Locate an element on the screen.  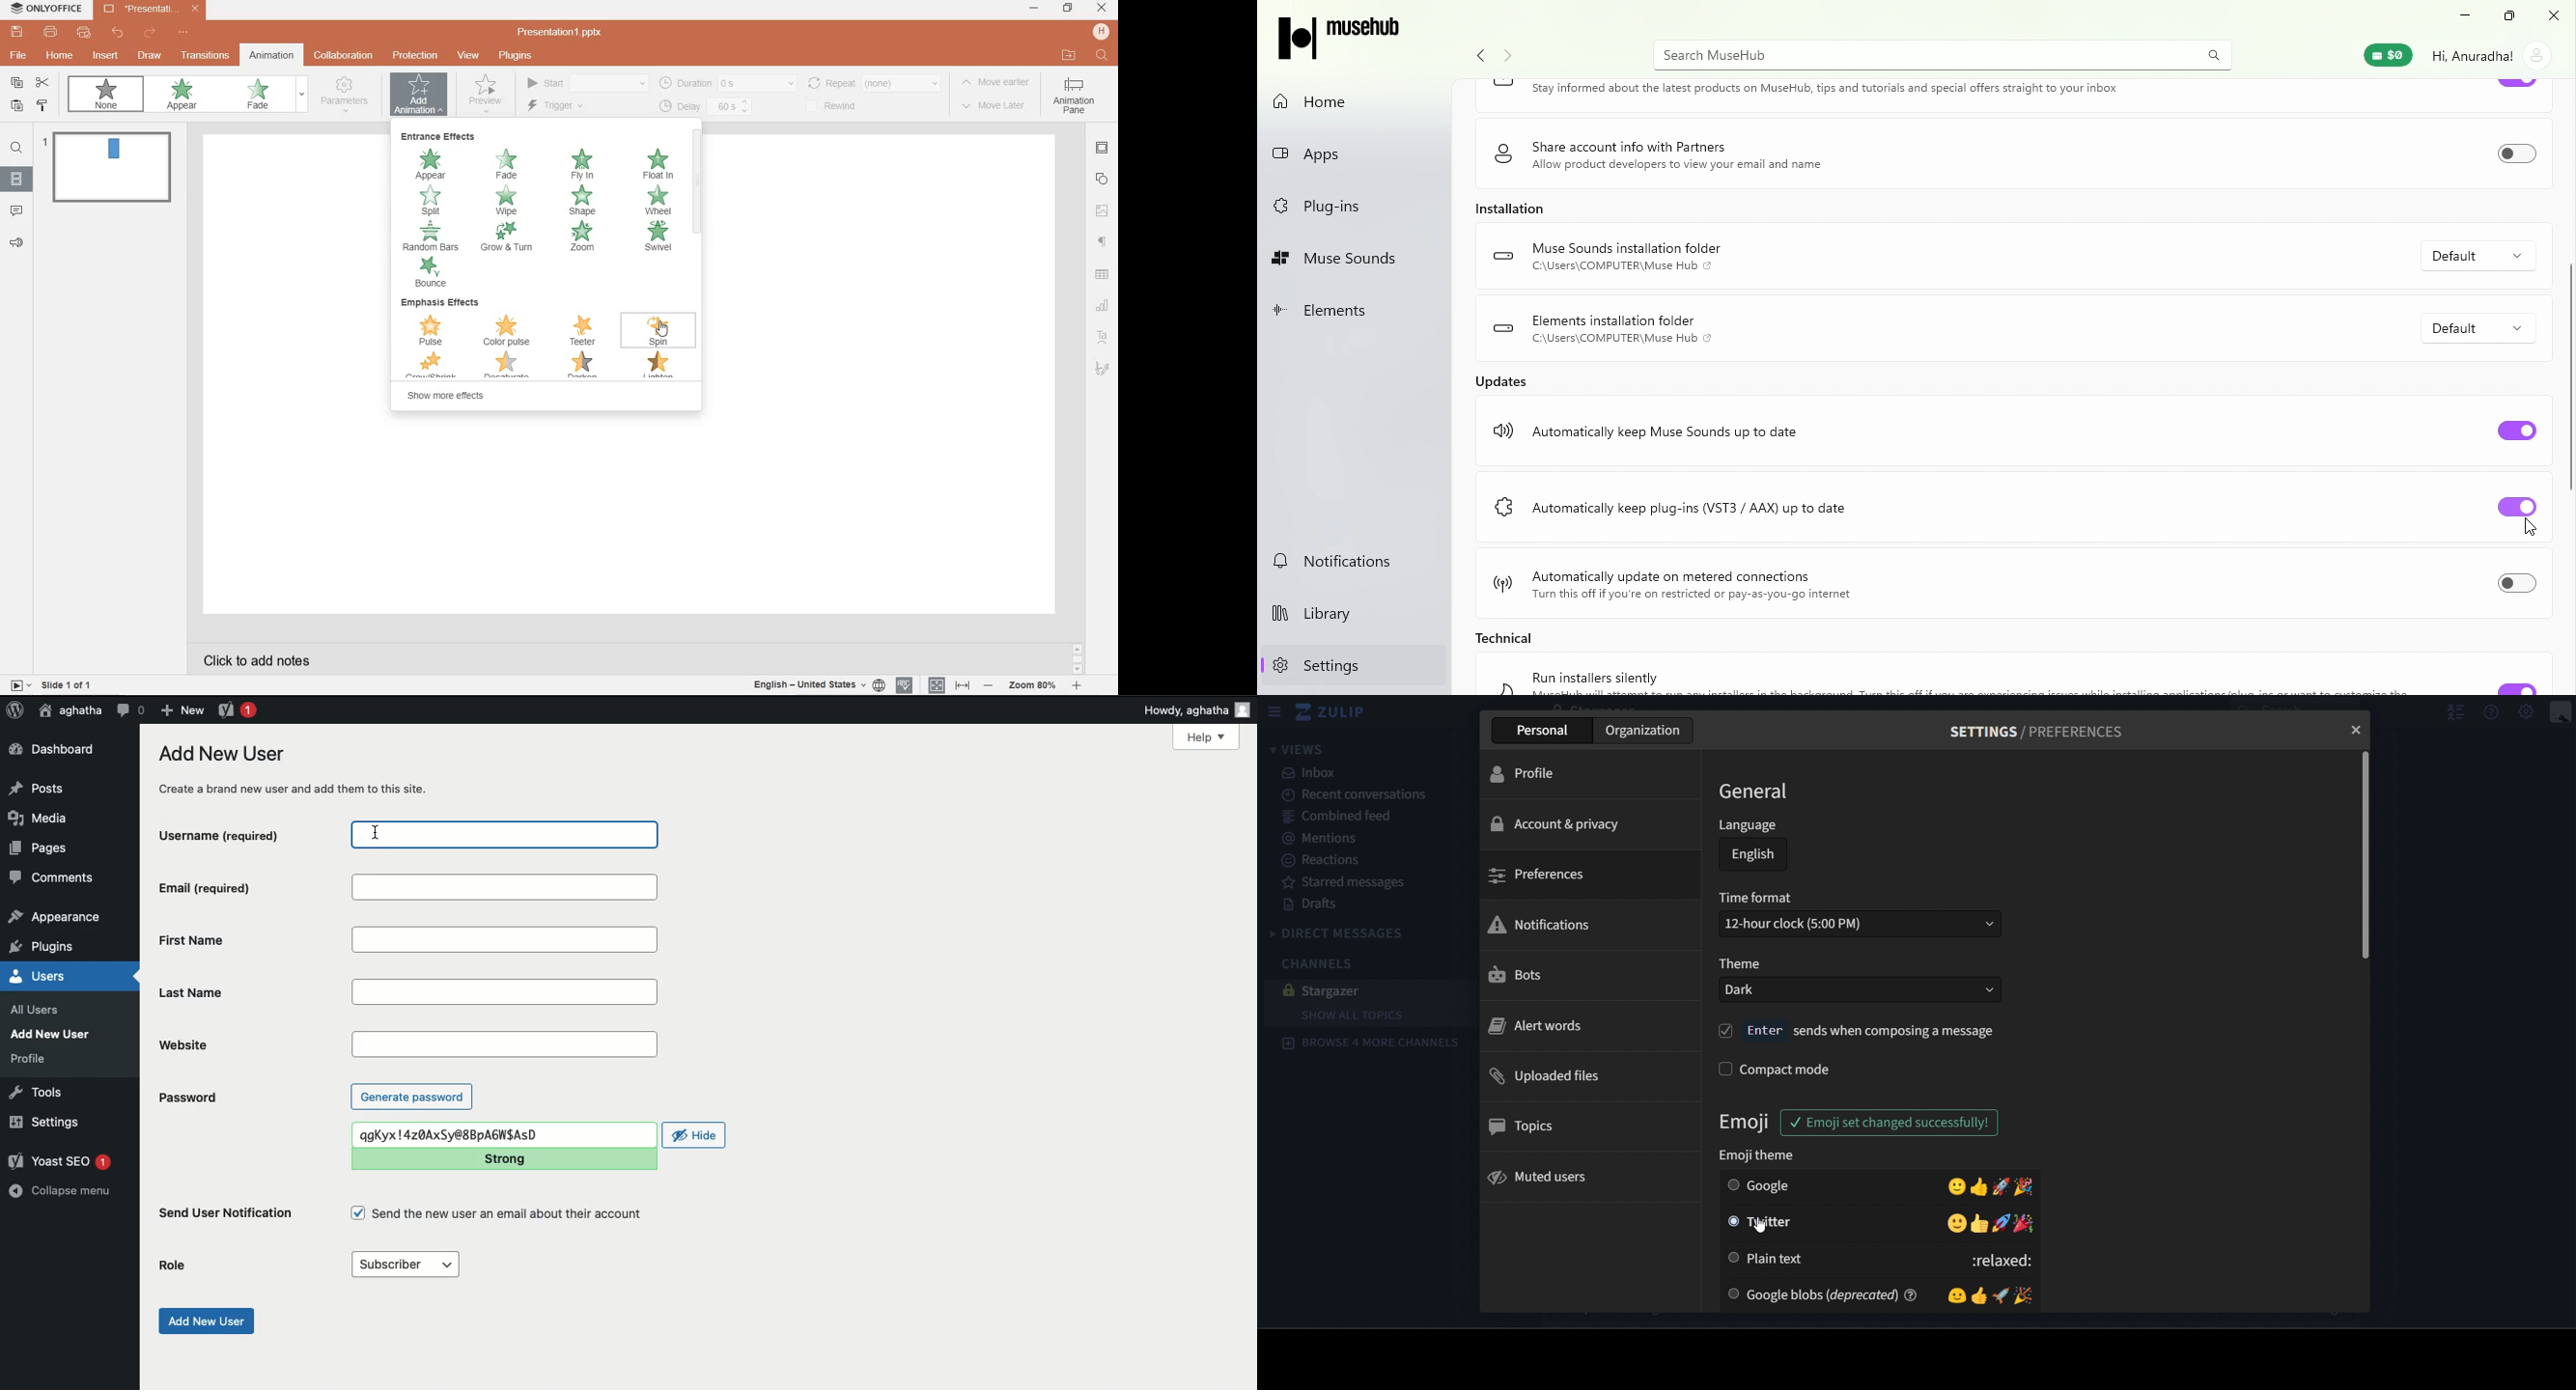
chart settings is located at coordinates (1104, 306).